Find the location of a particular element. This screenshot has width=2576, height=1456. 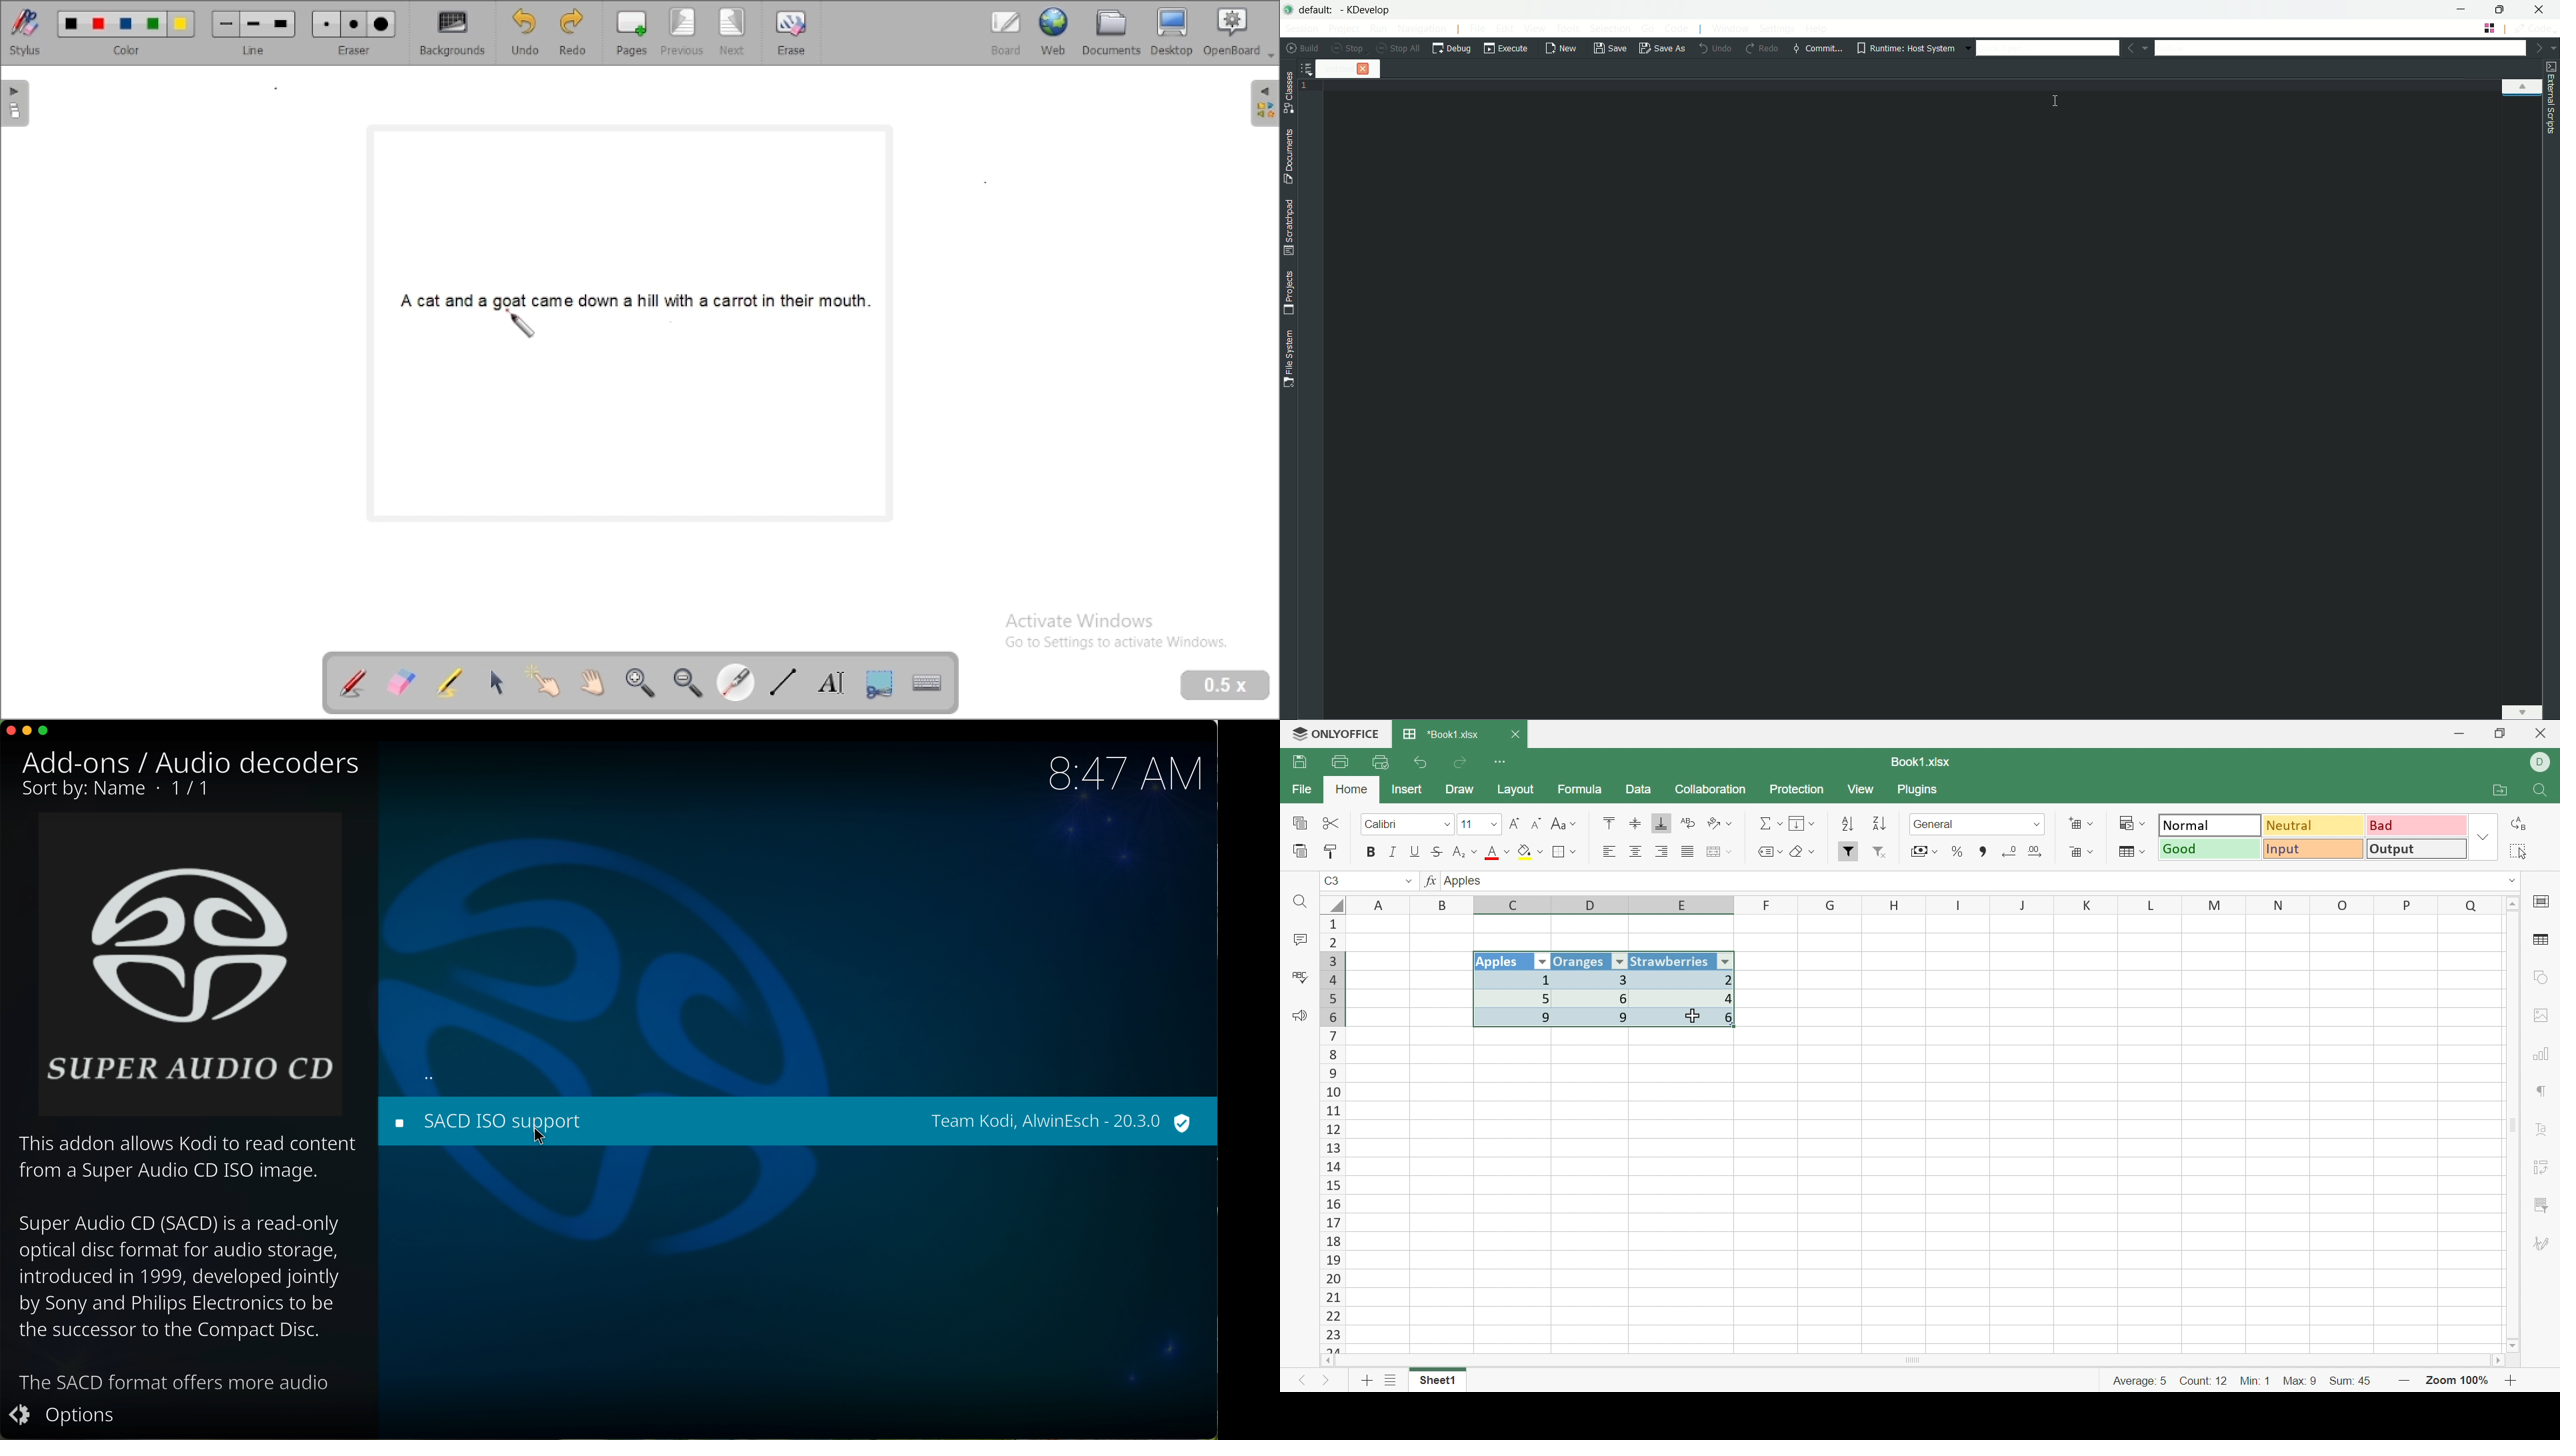

Chart settings is located at coordinates (2545, 1053).